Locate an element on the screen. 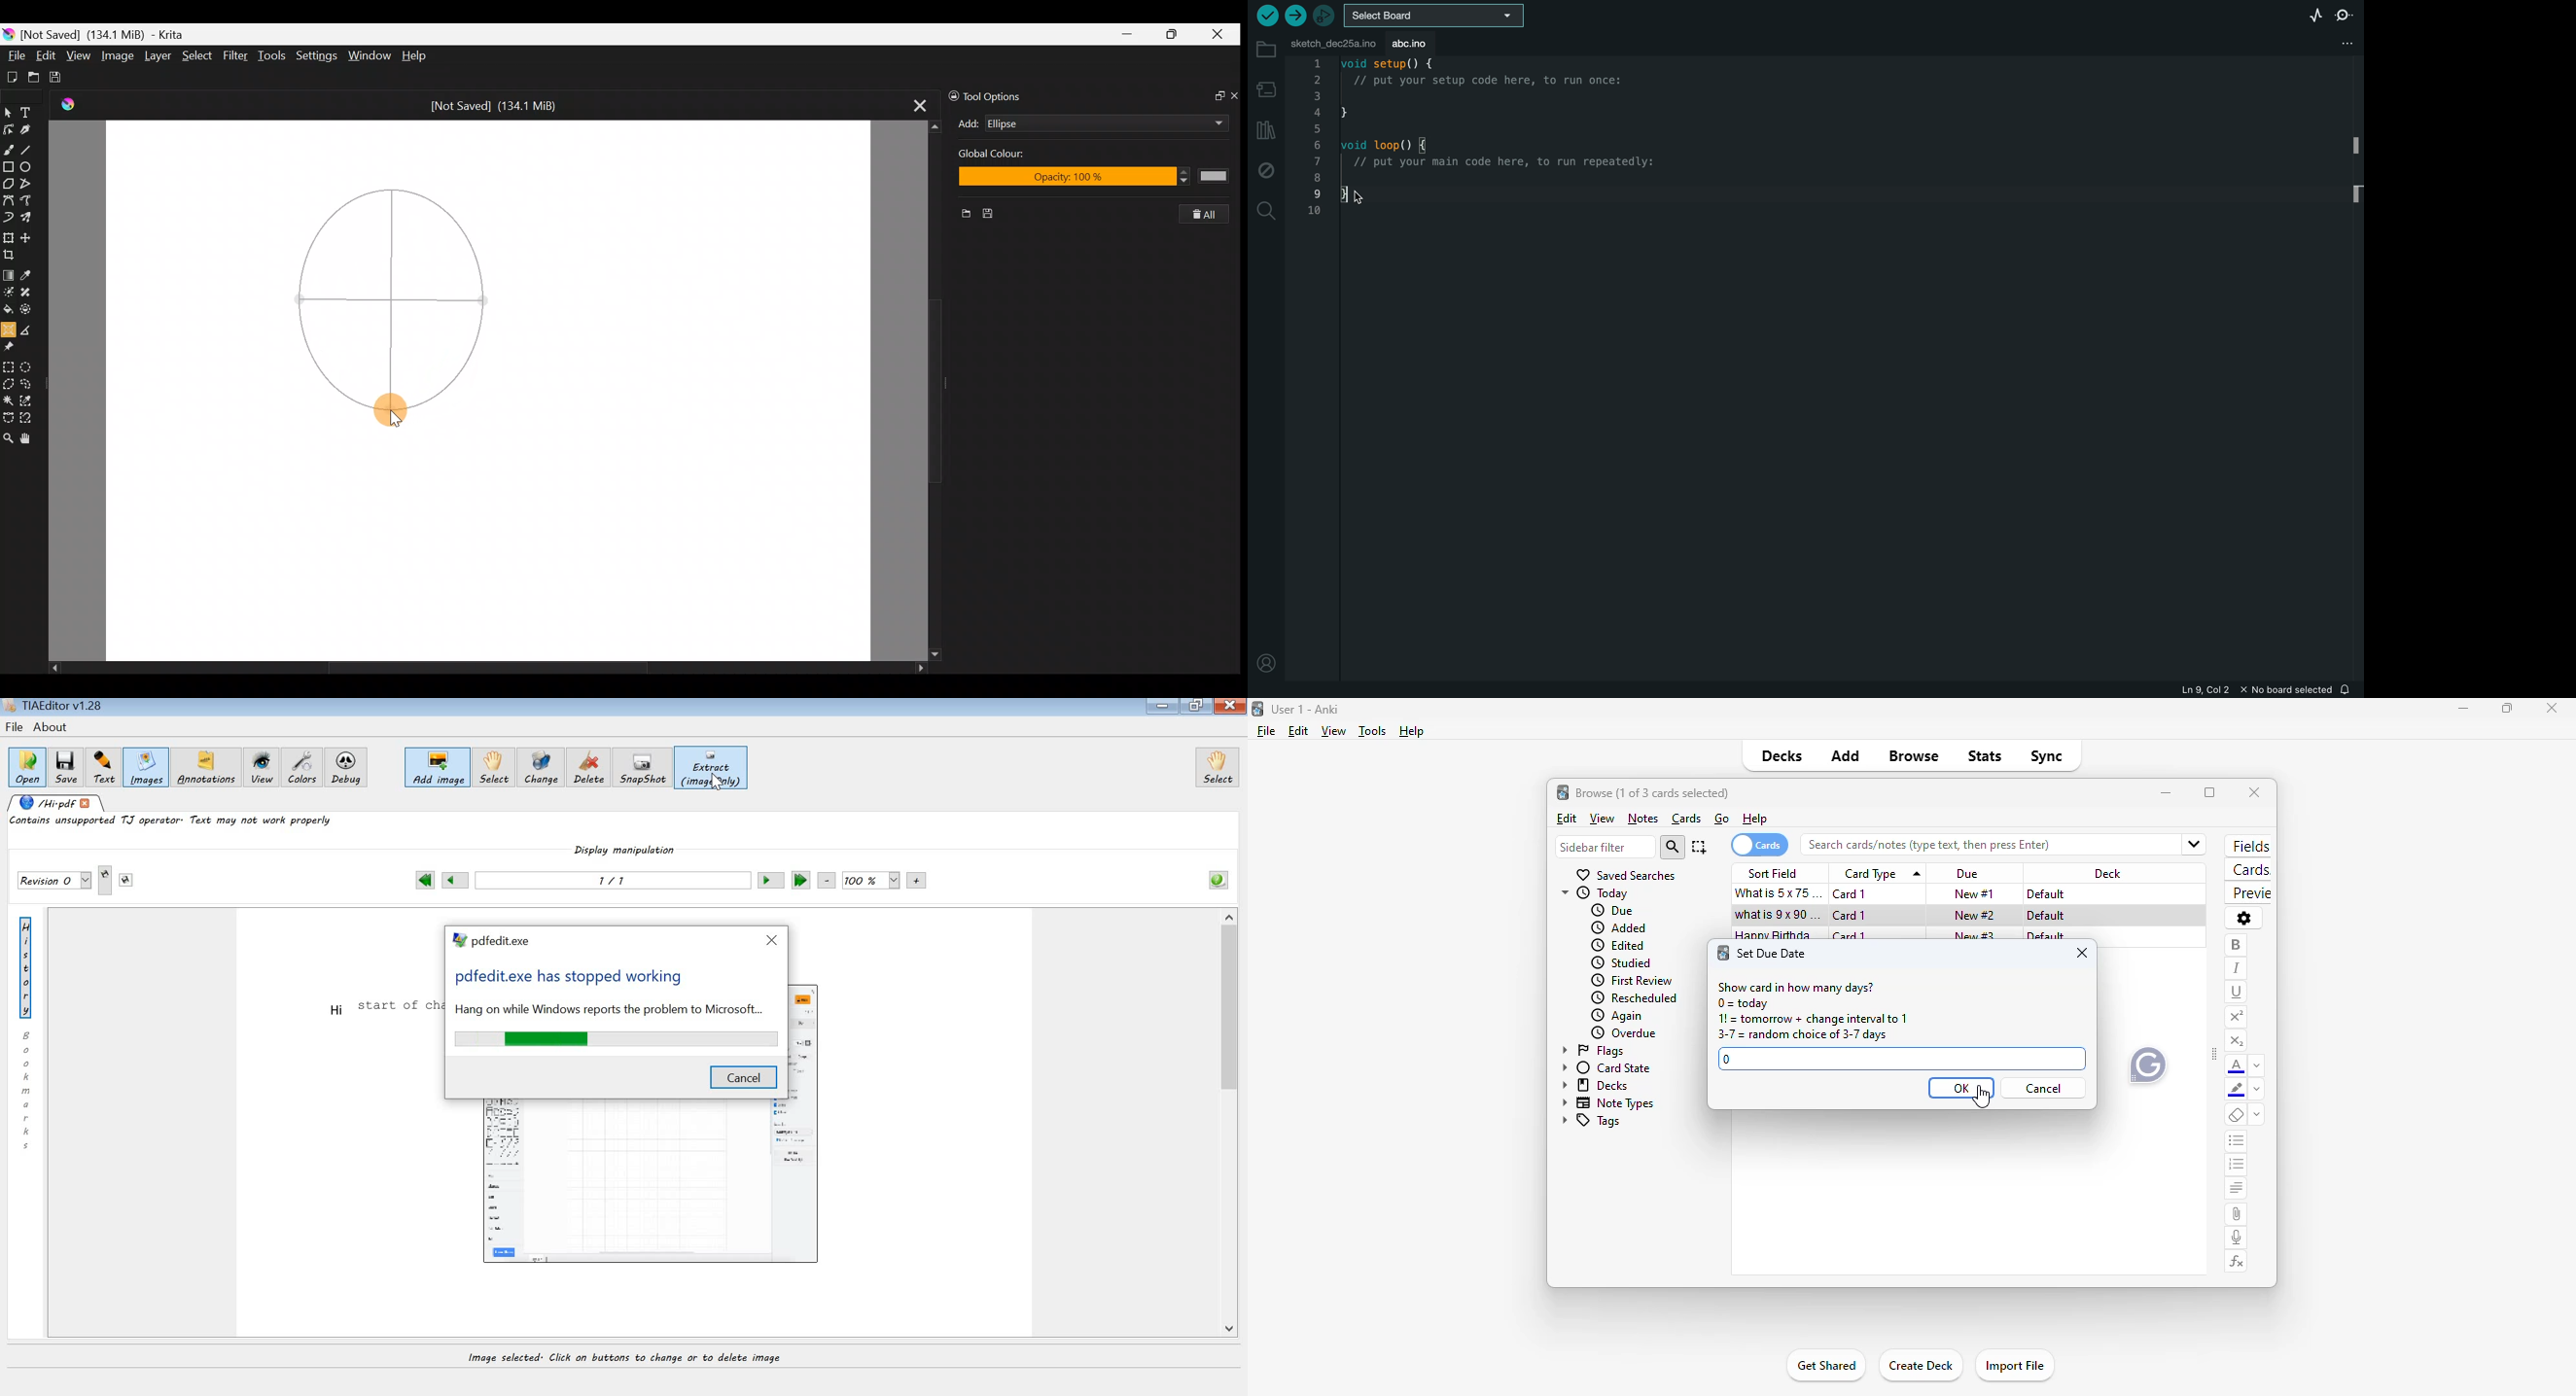 This screenshot has height=1400, width=2576. attach pictures/audio/video is located at coordinates (2237, 1214).